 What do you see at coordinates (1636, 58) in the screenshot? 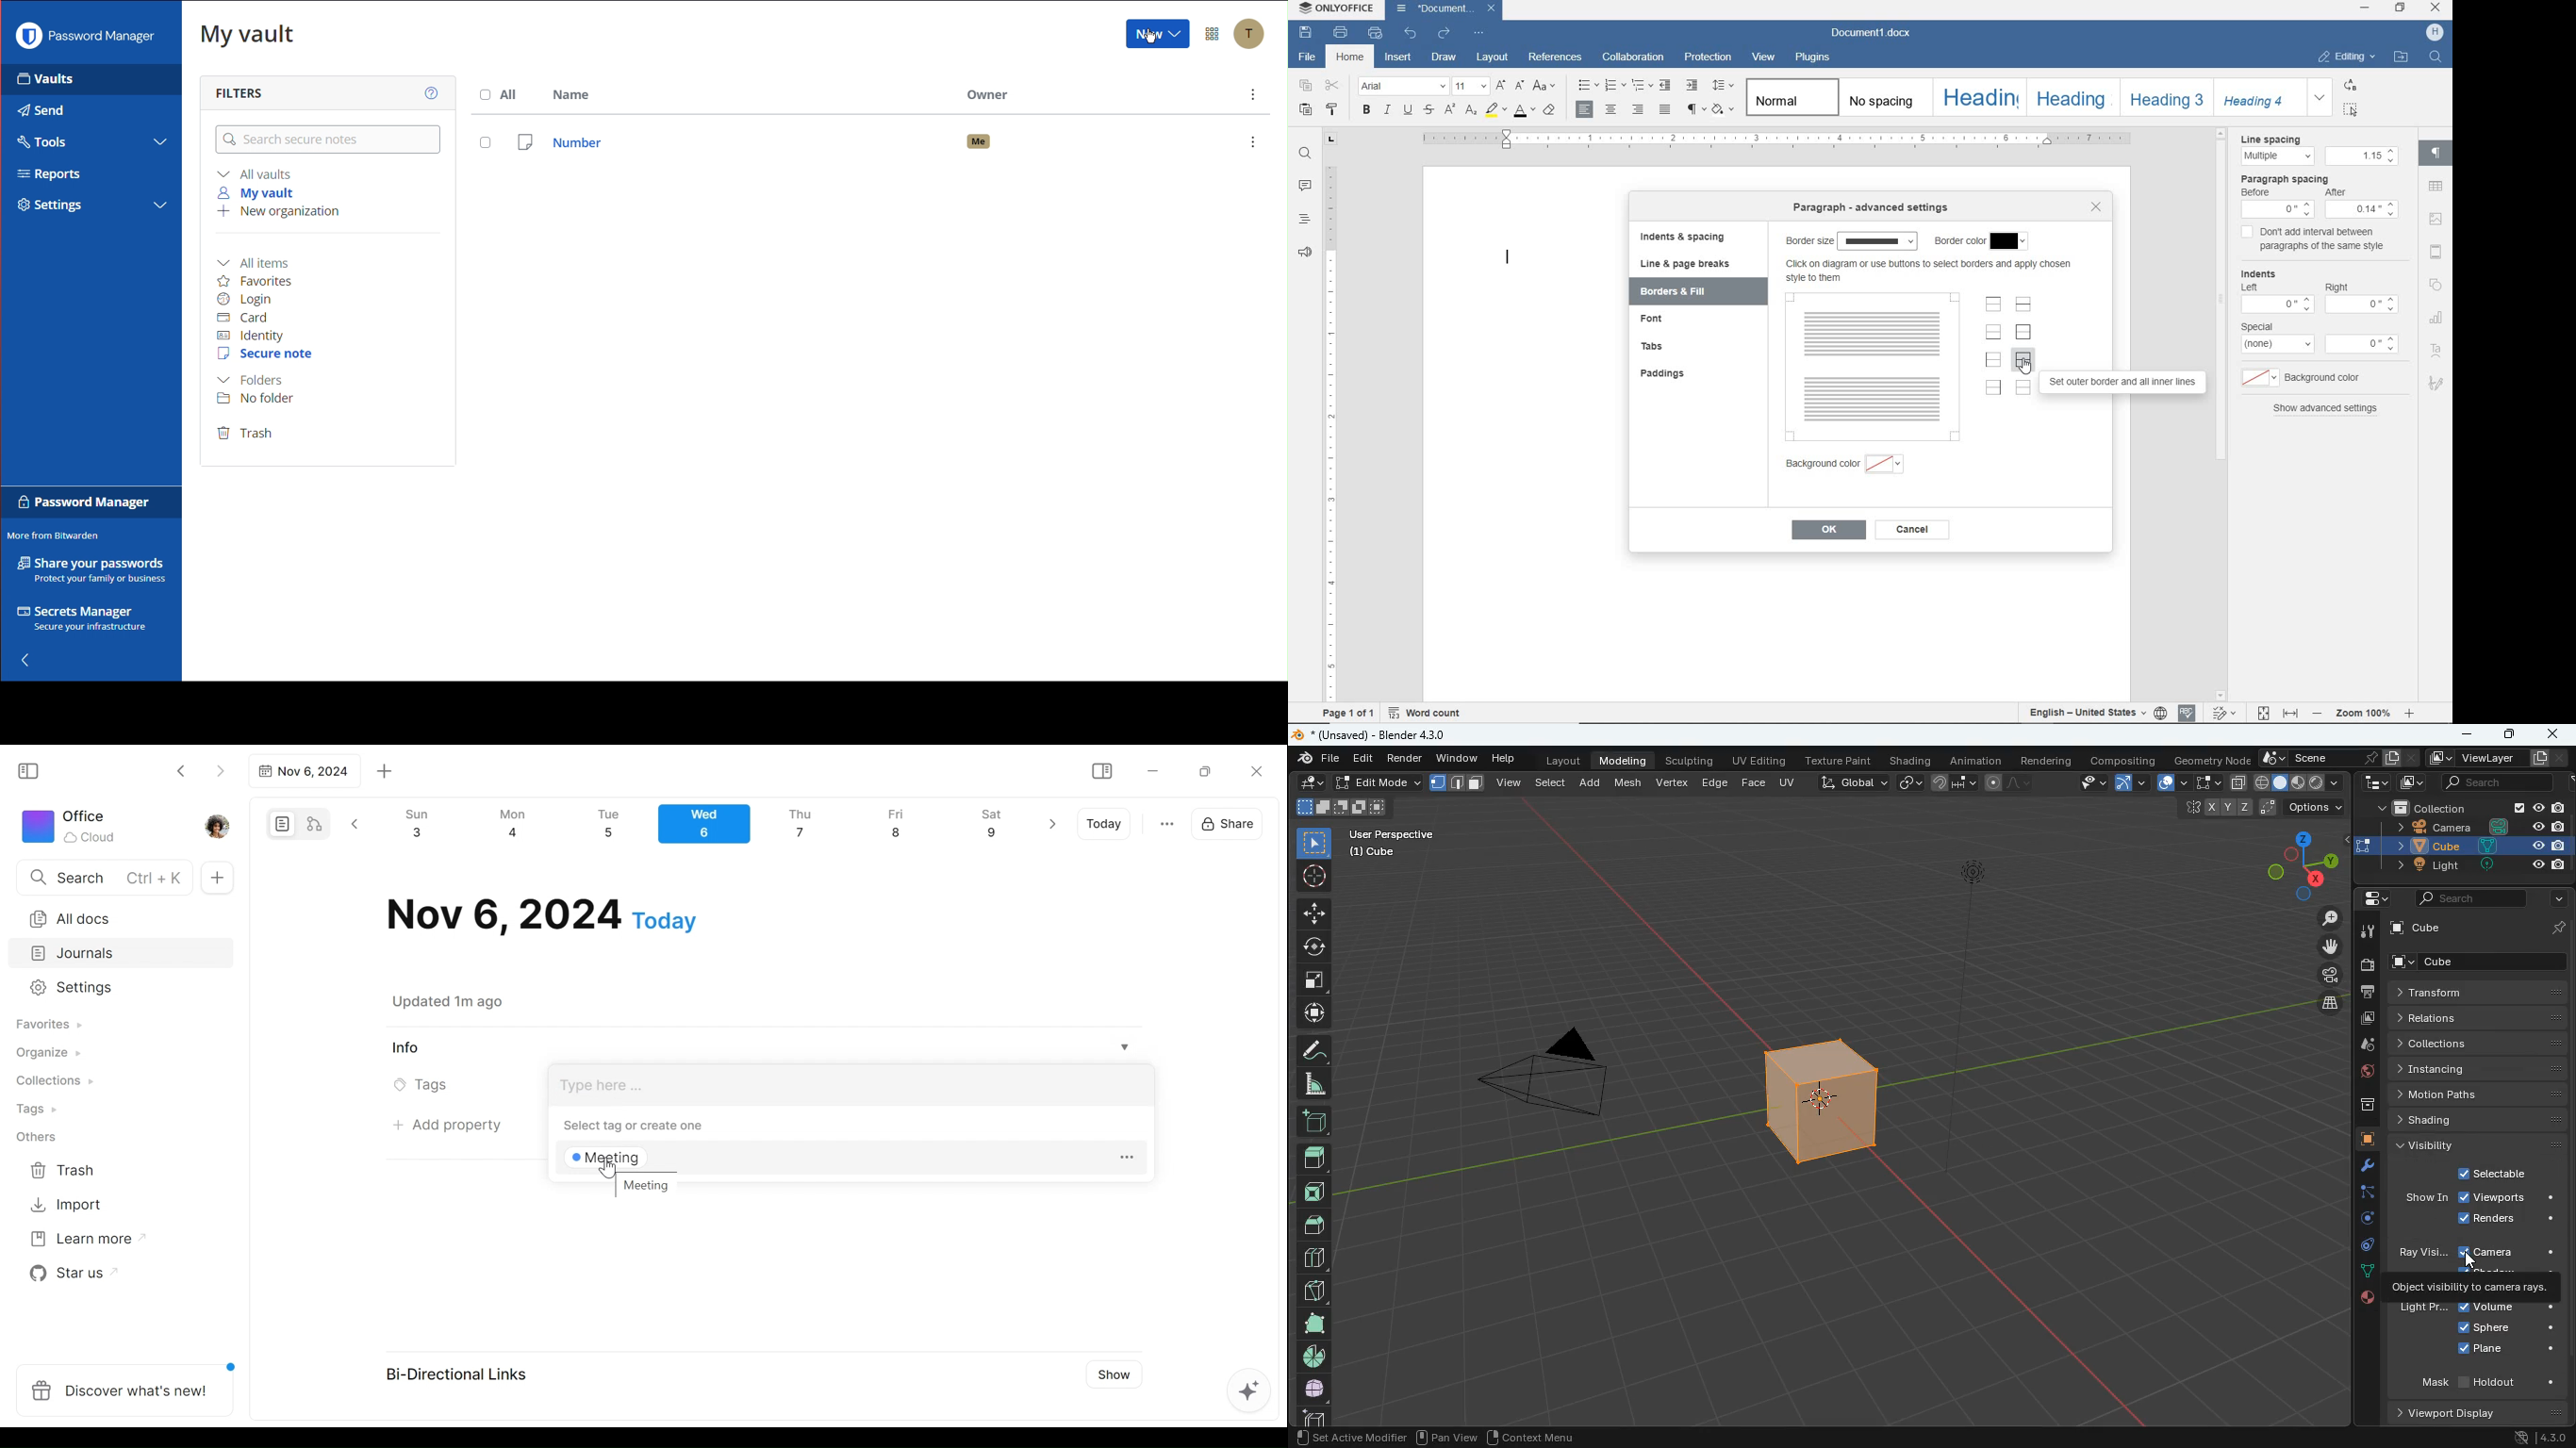
I see `collaboration` at bounding box center [1636, 58].